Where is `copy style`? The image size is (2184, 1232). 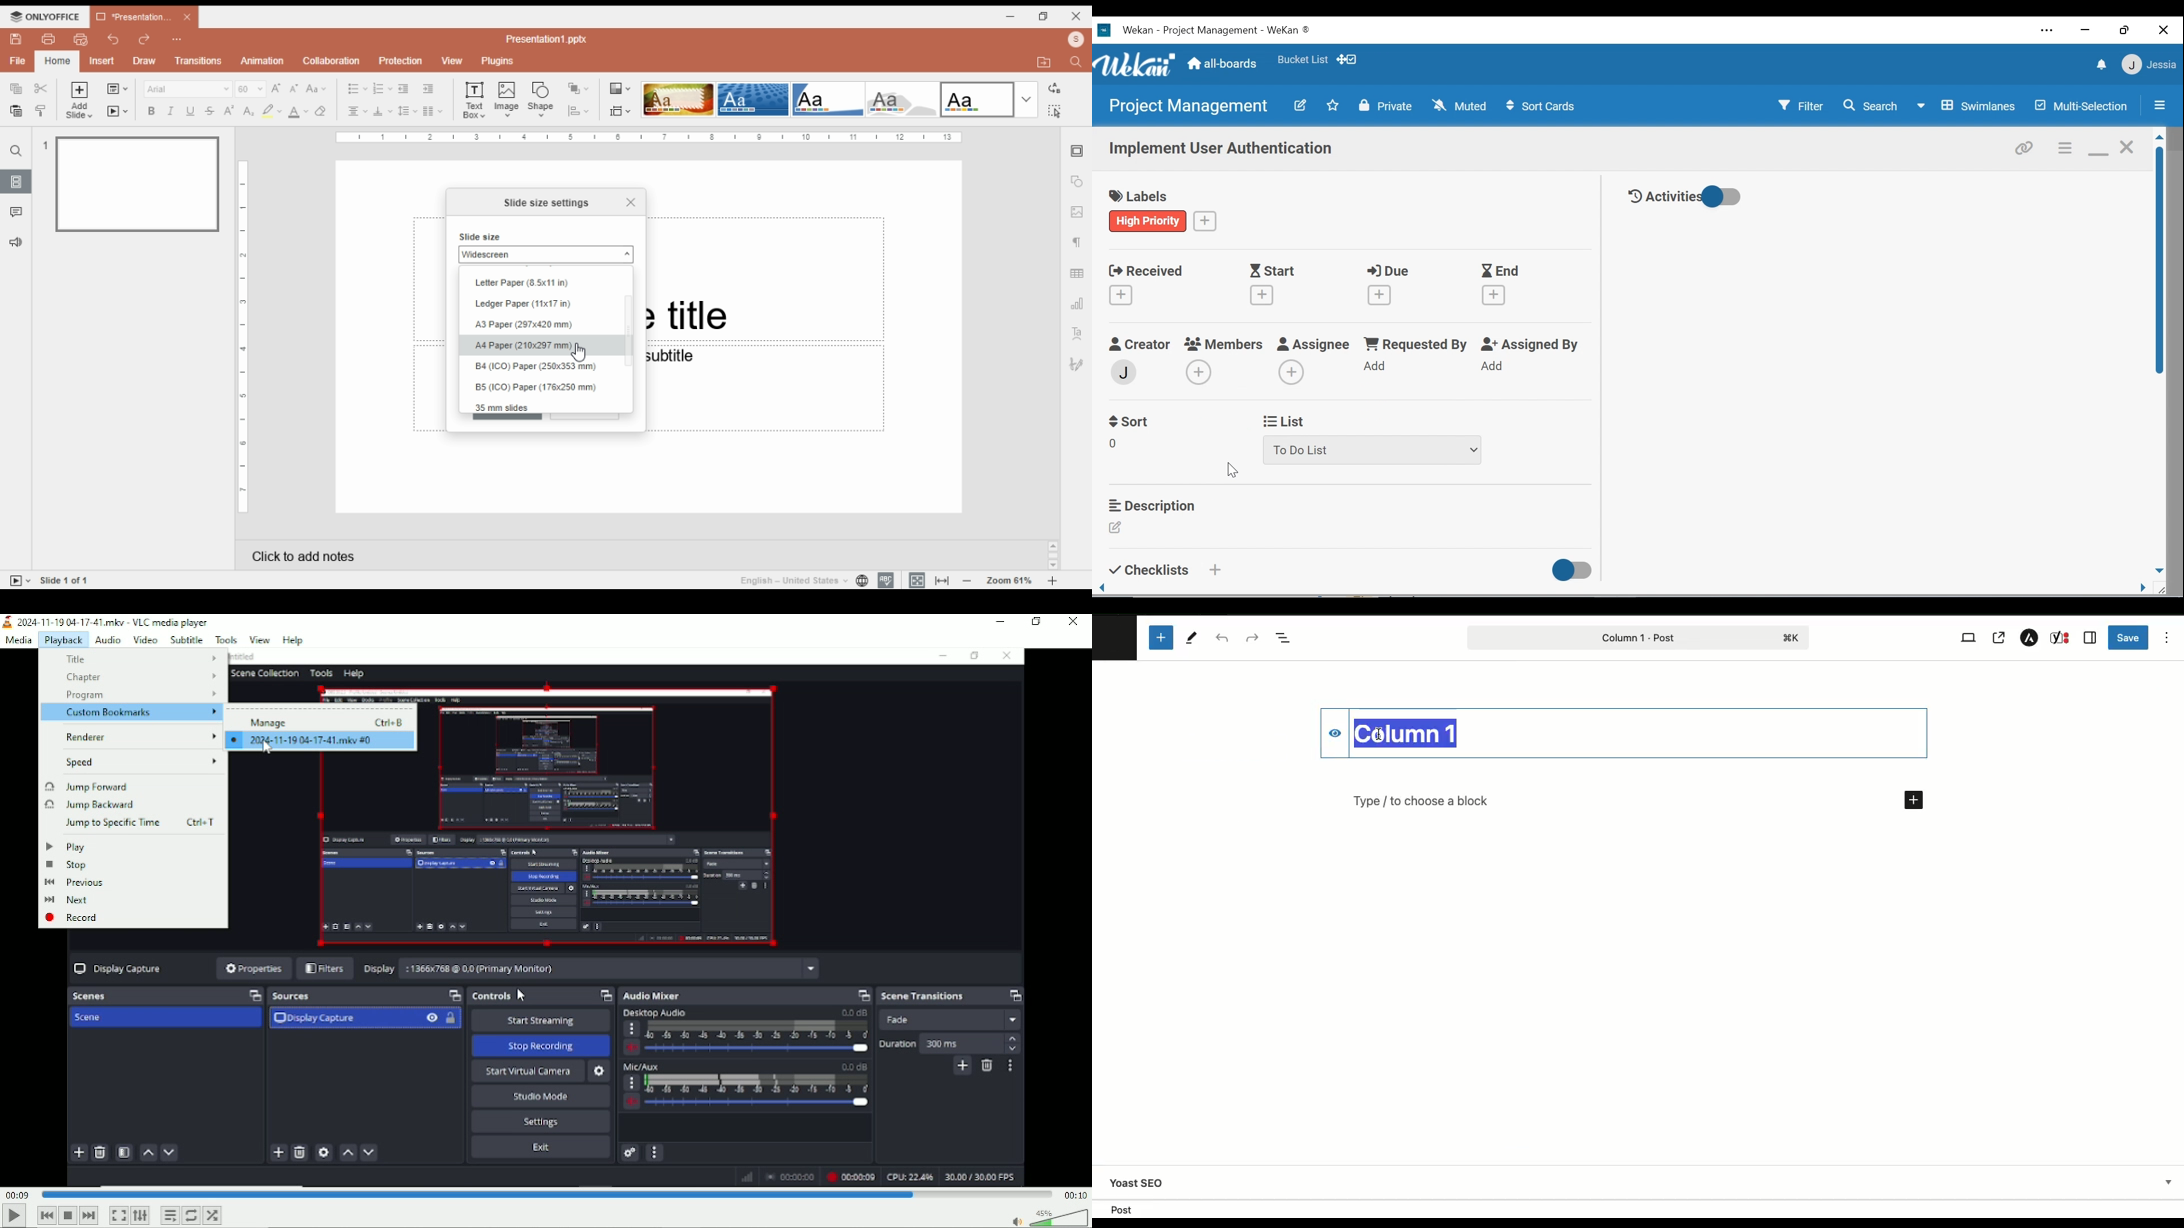
copy style is located at coordinates (43, 110).